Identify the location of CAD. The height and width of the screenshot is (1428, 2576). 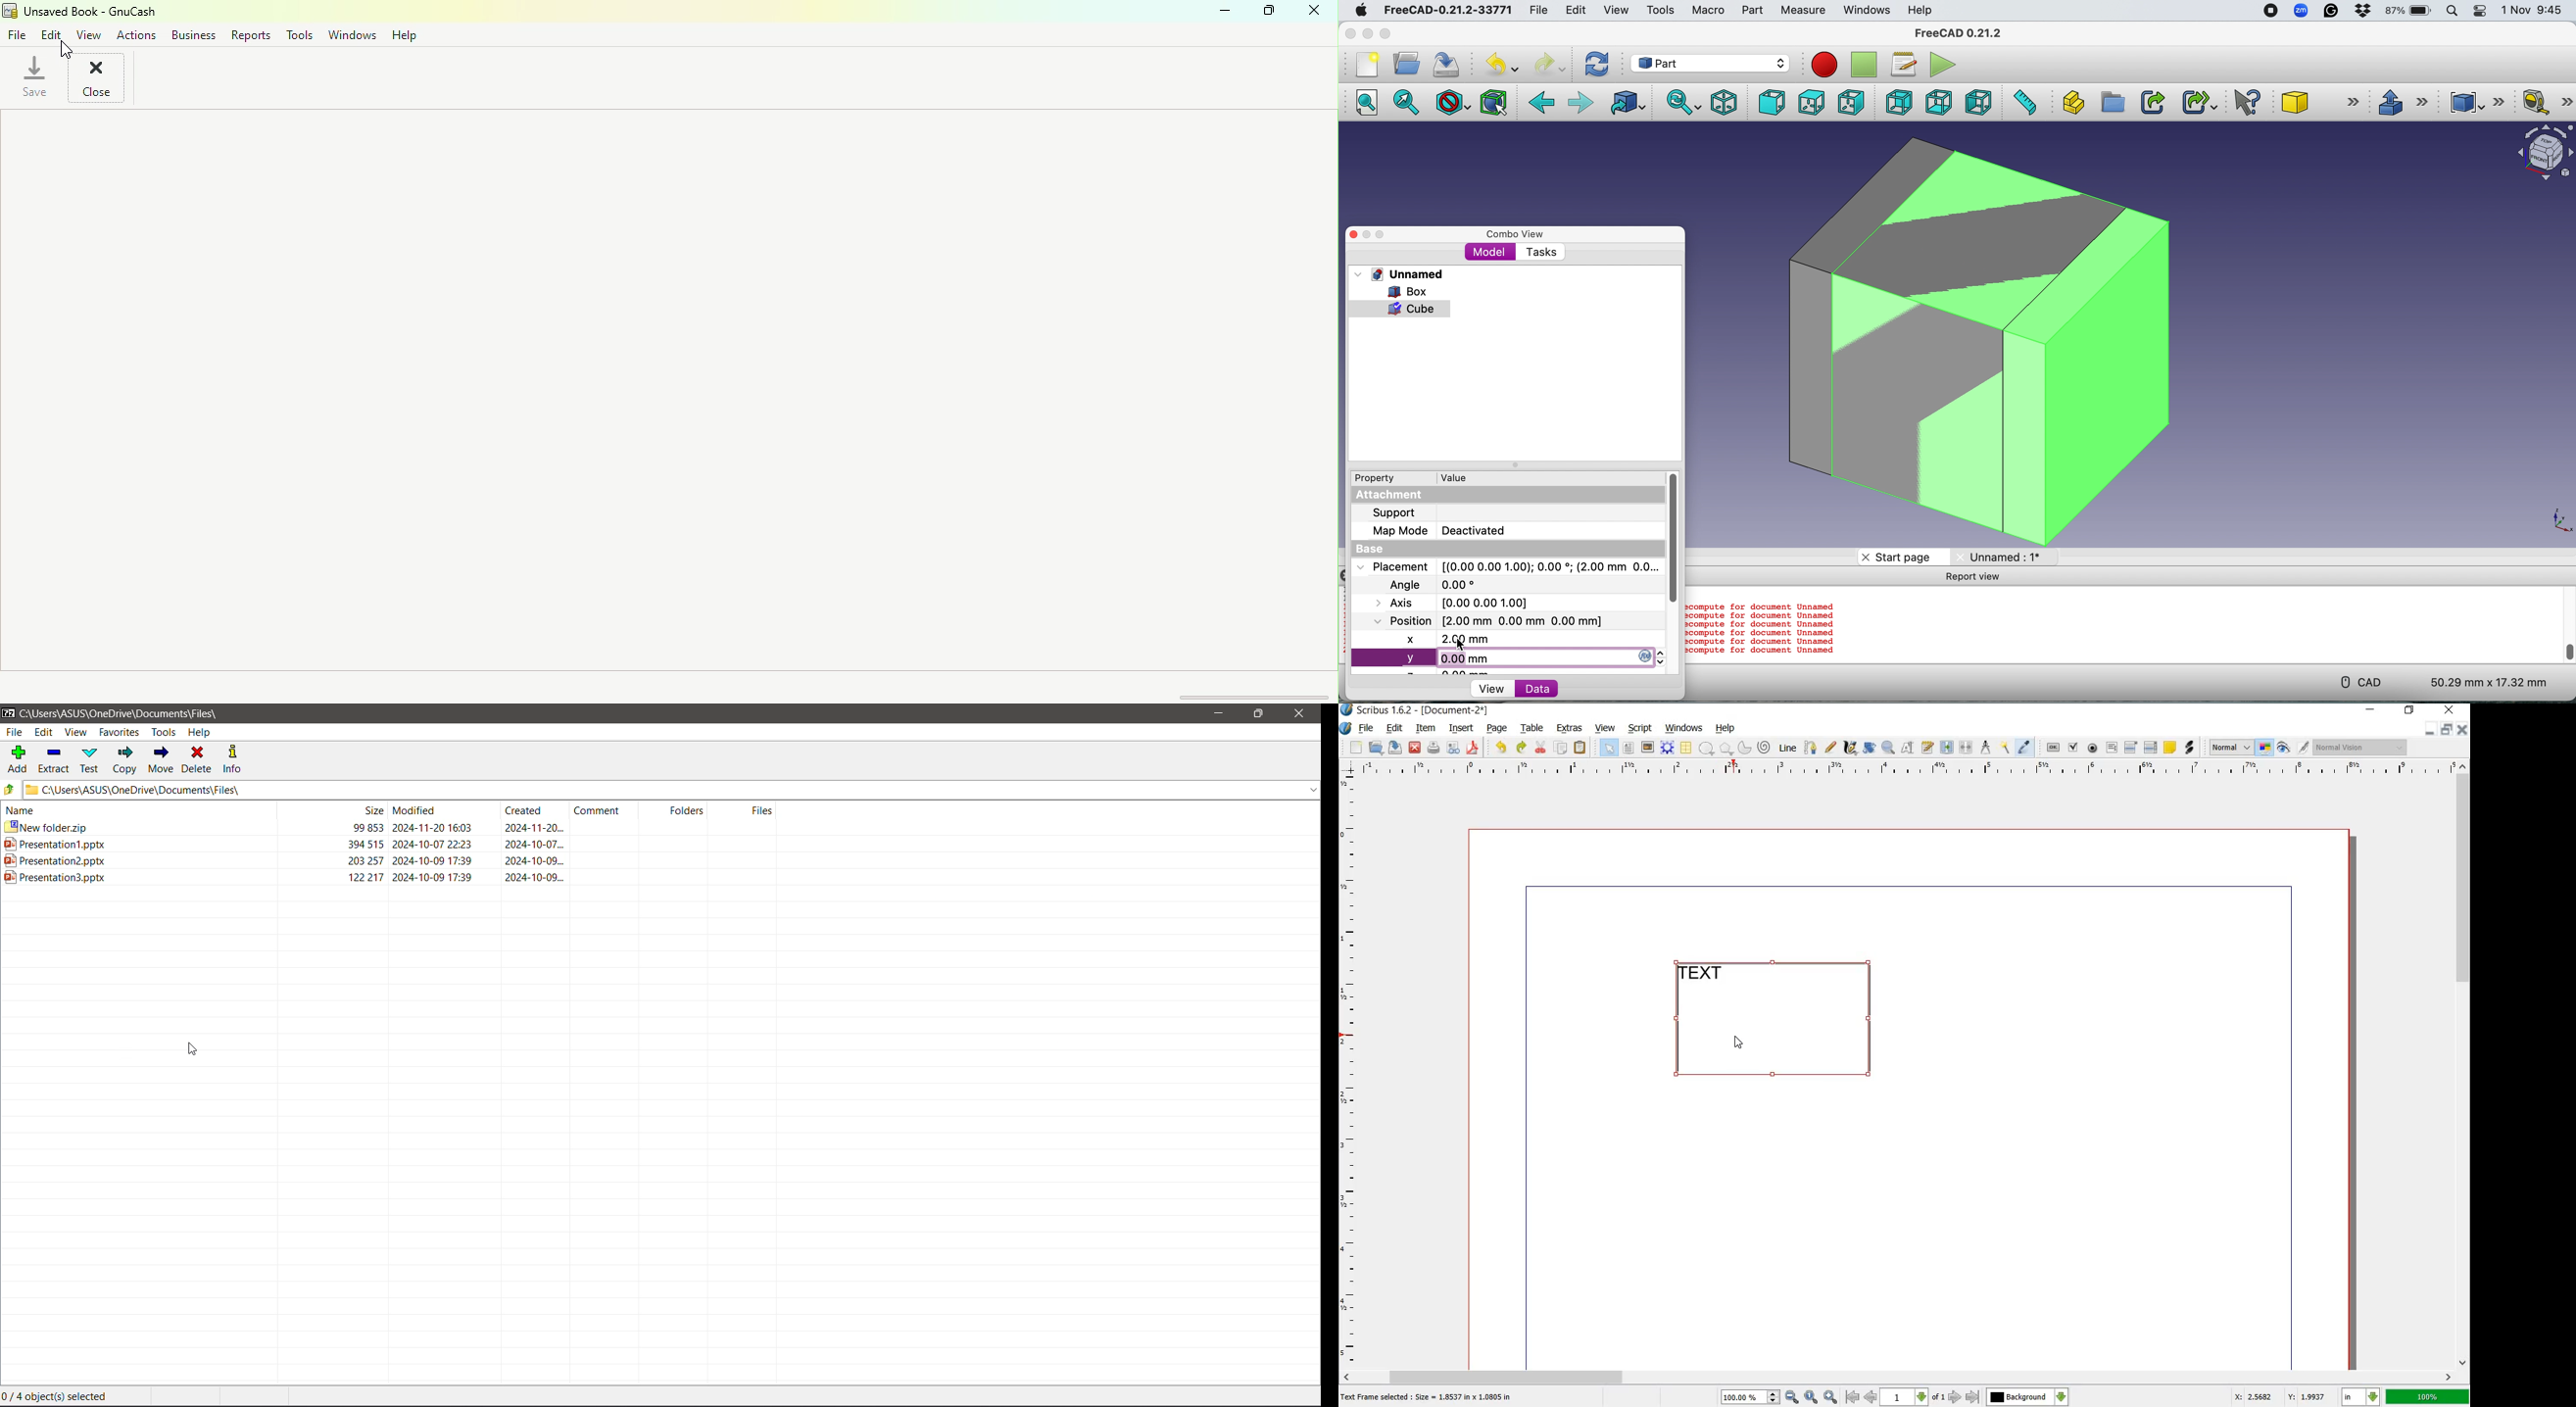
(2356, 681).